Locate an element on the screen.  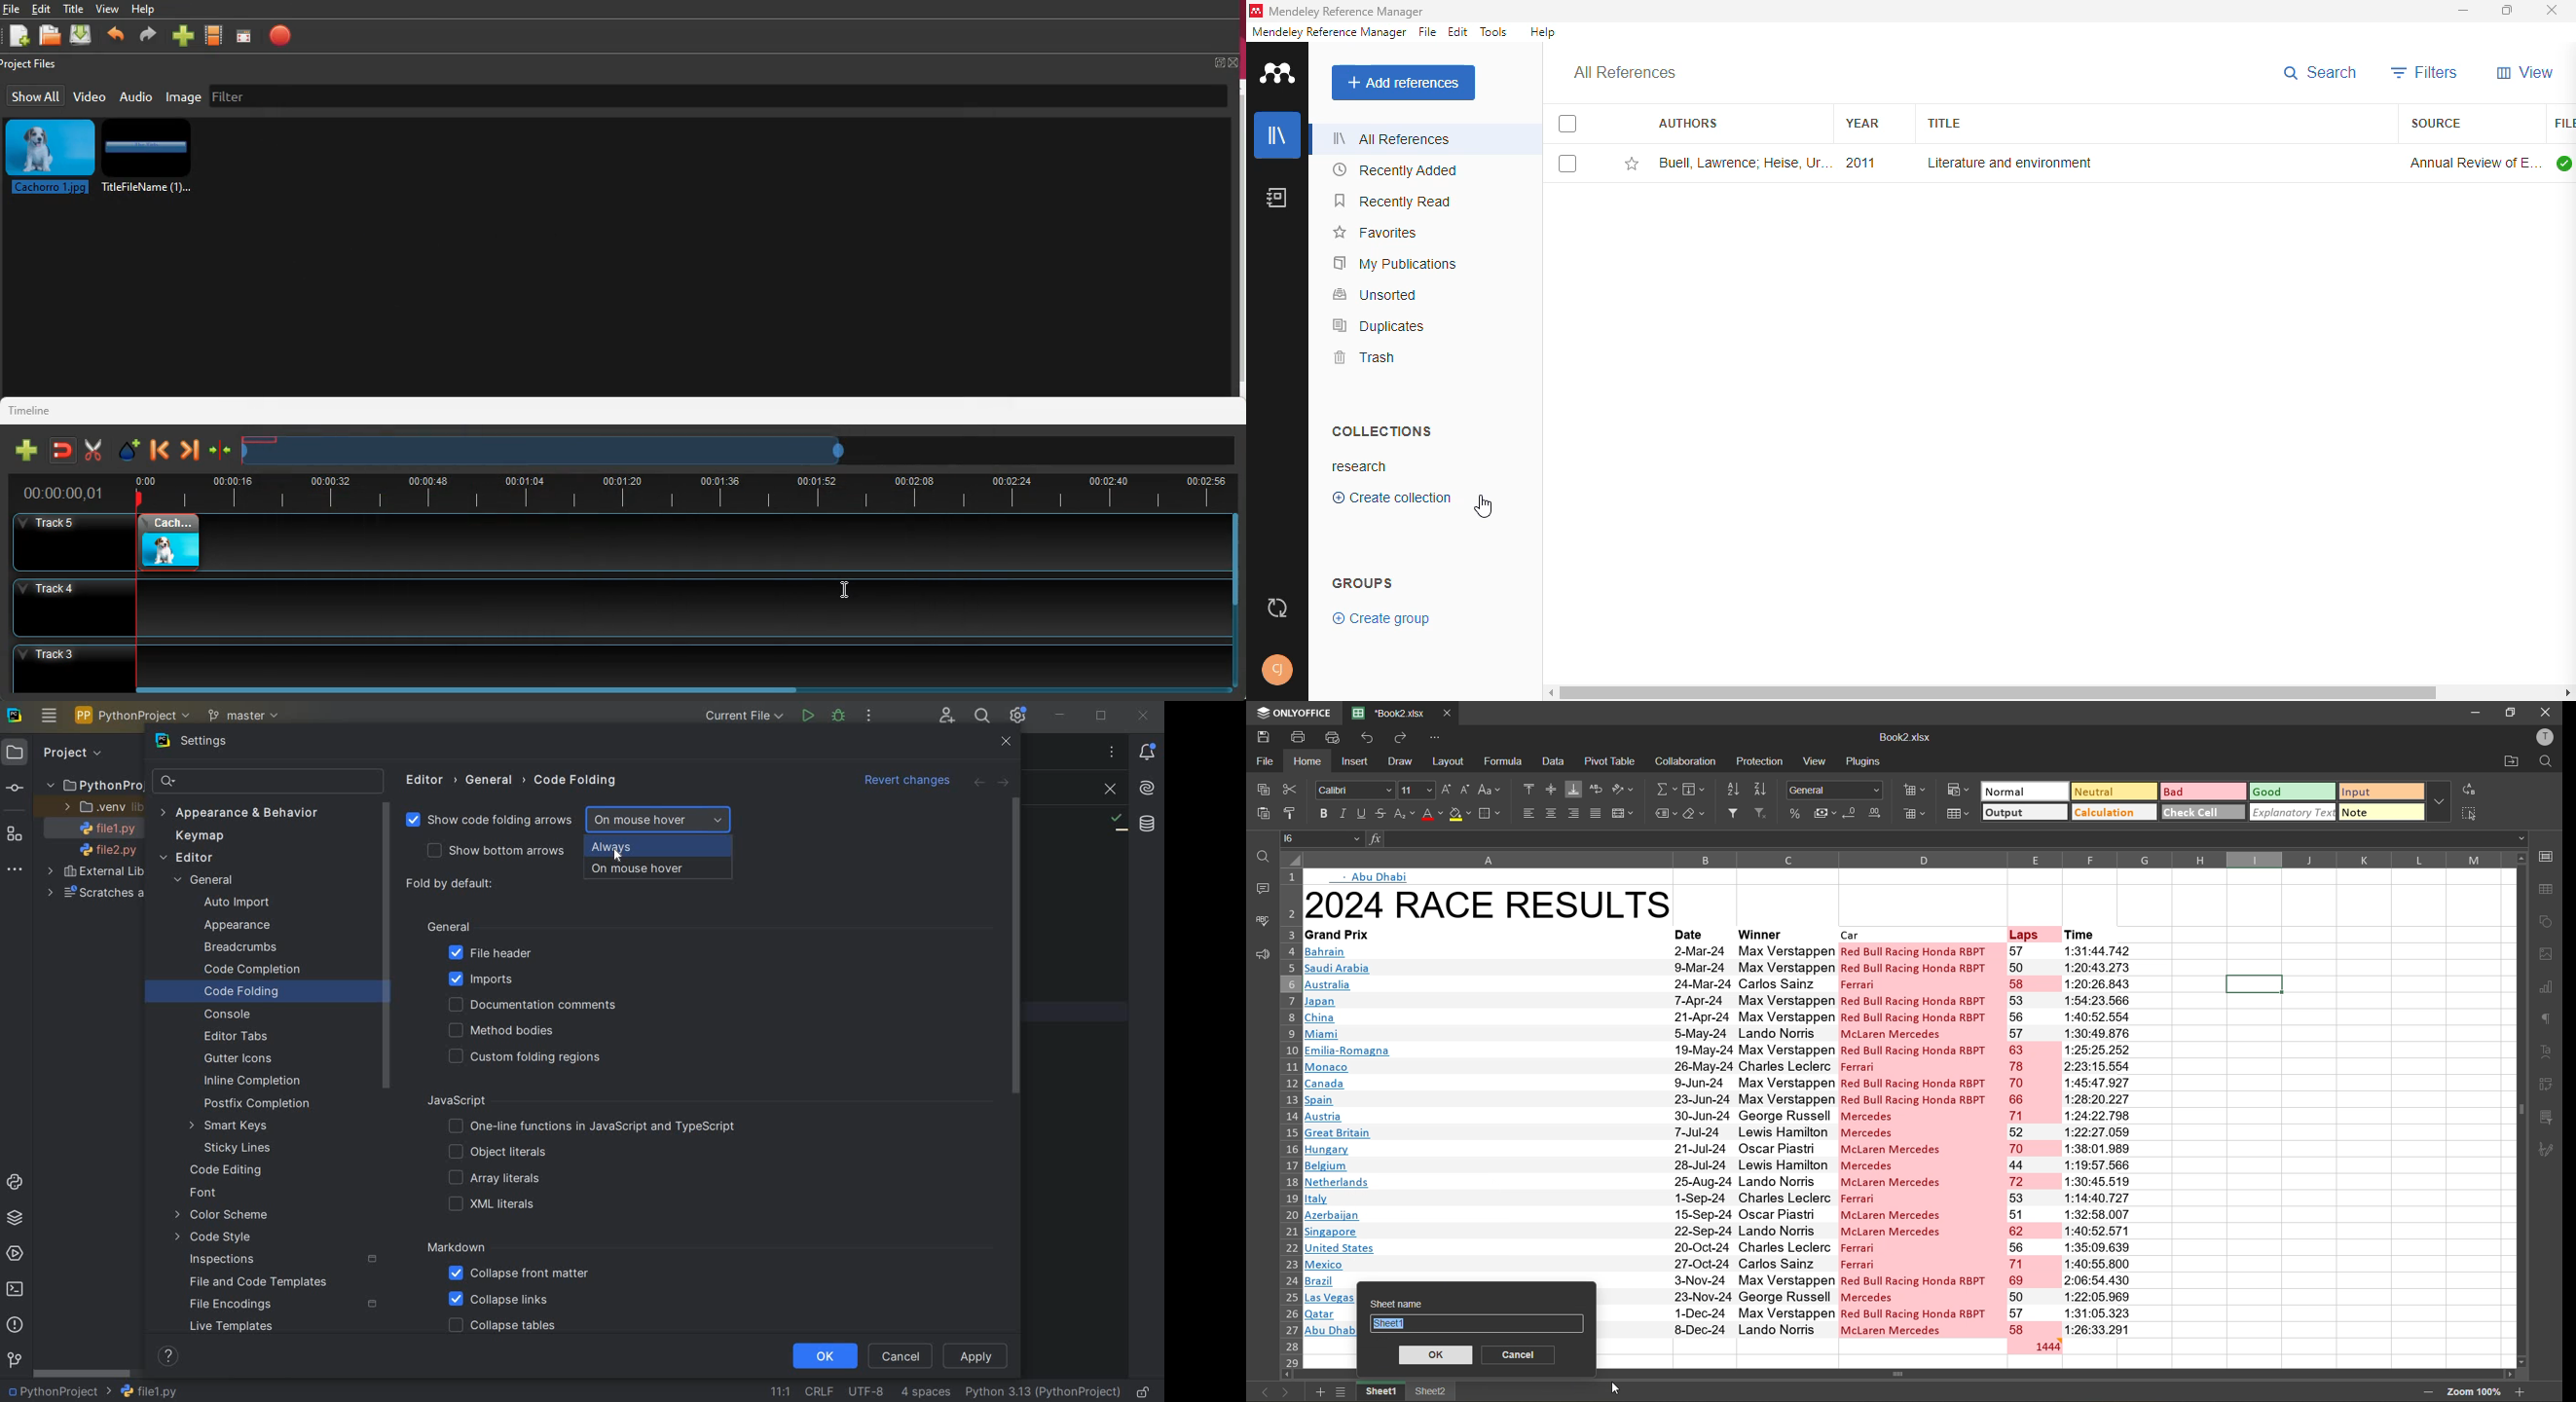
AI ASSISTANT is located at coordinates (1147, 789).